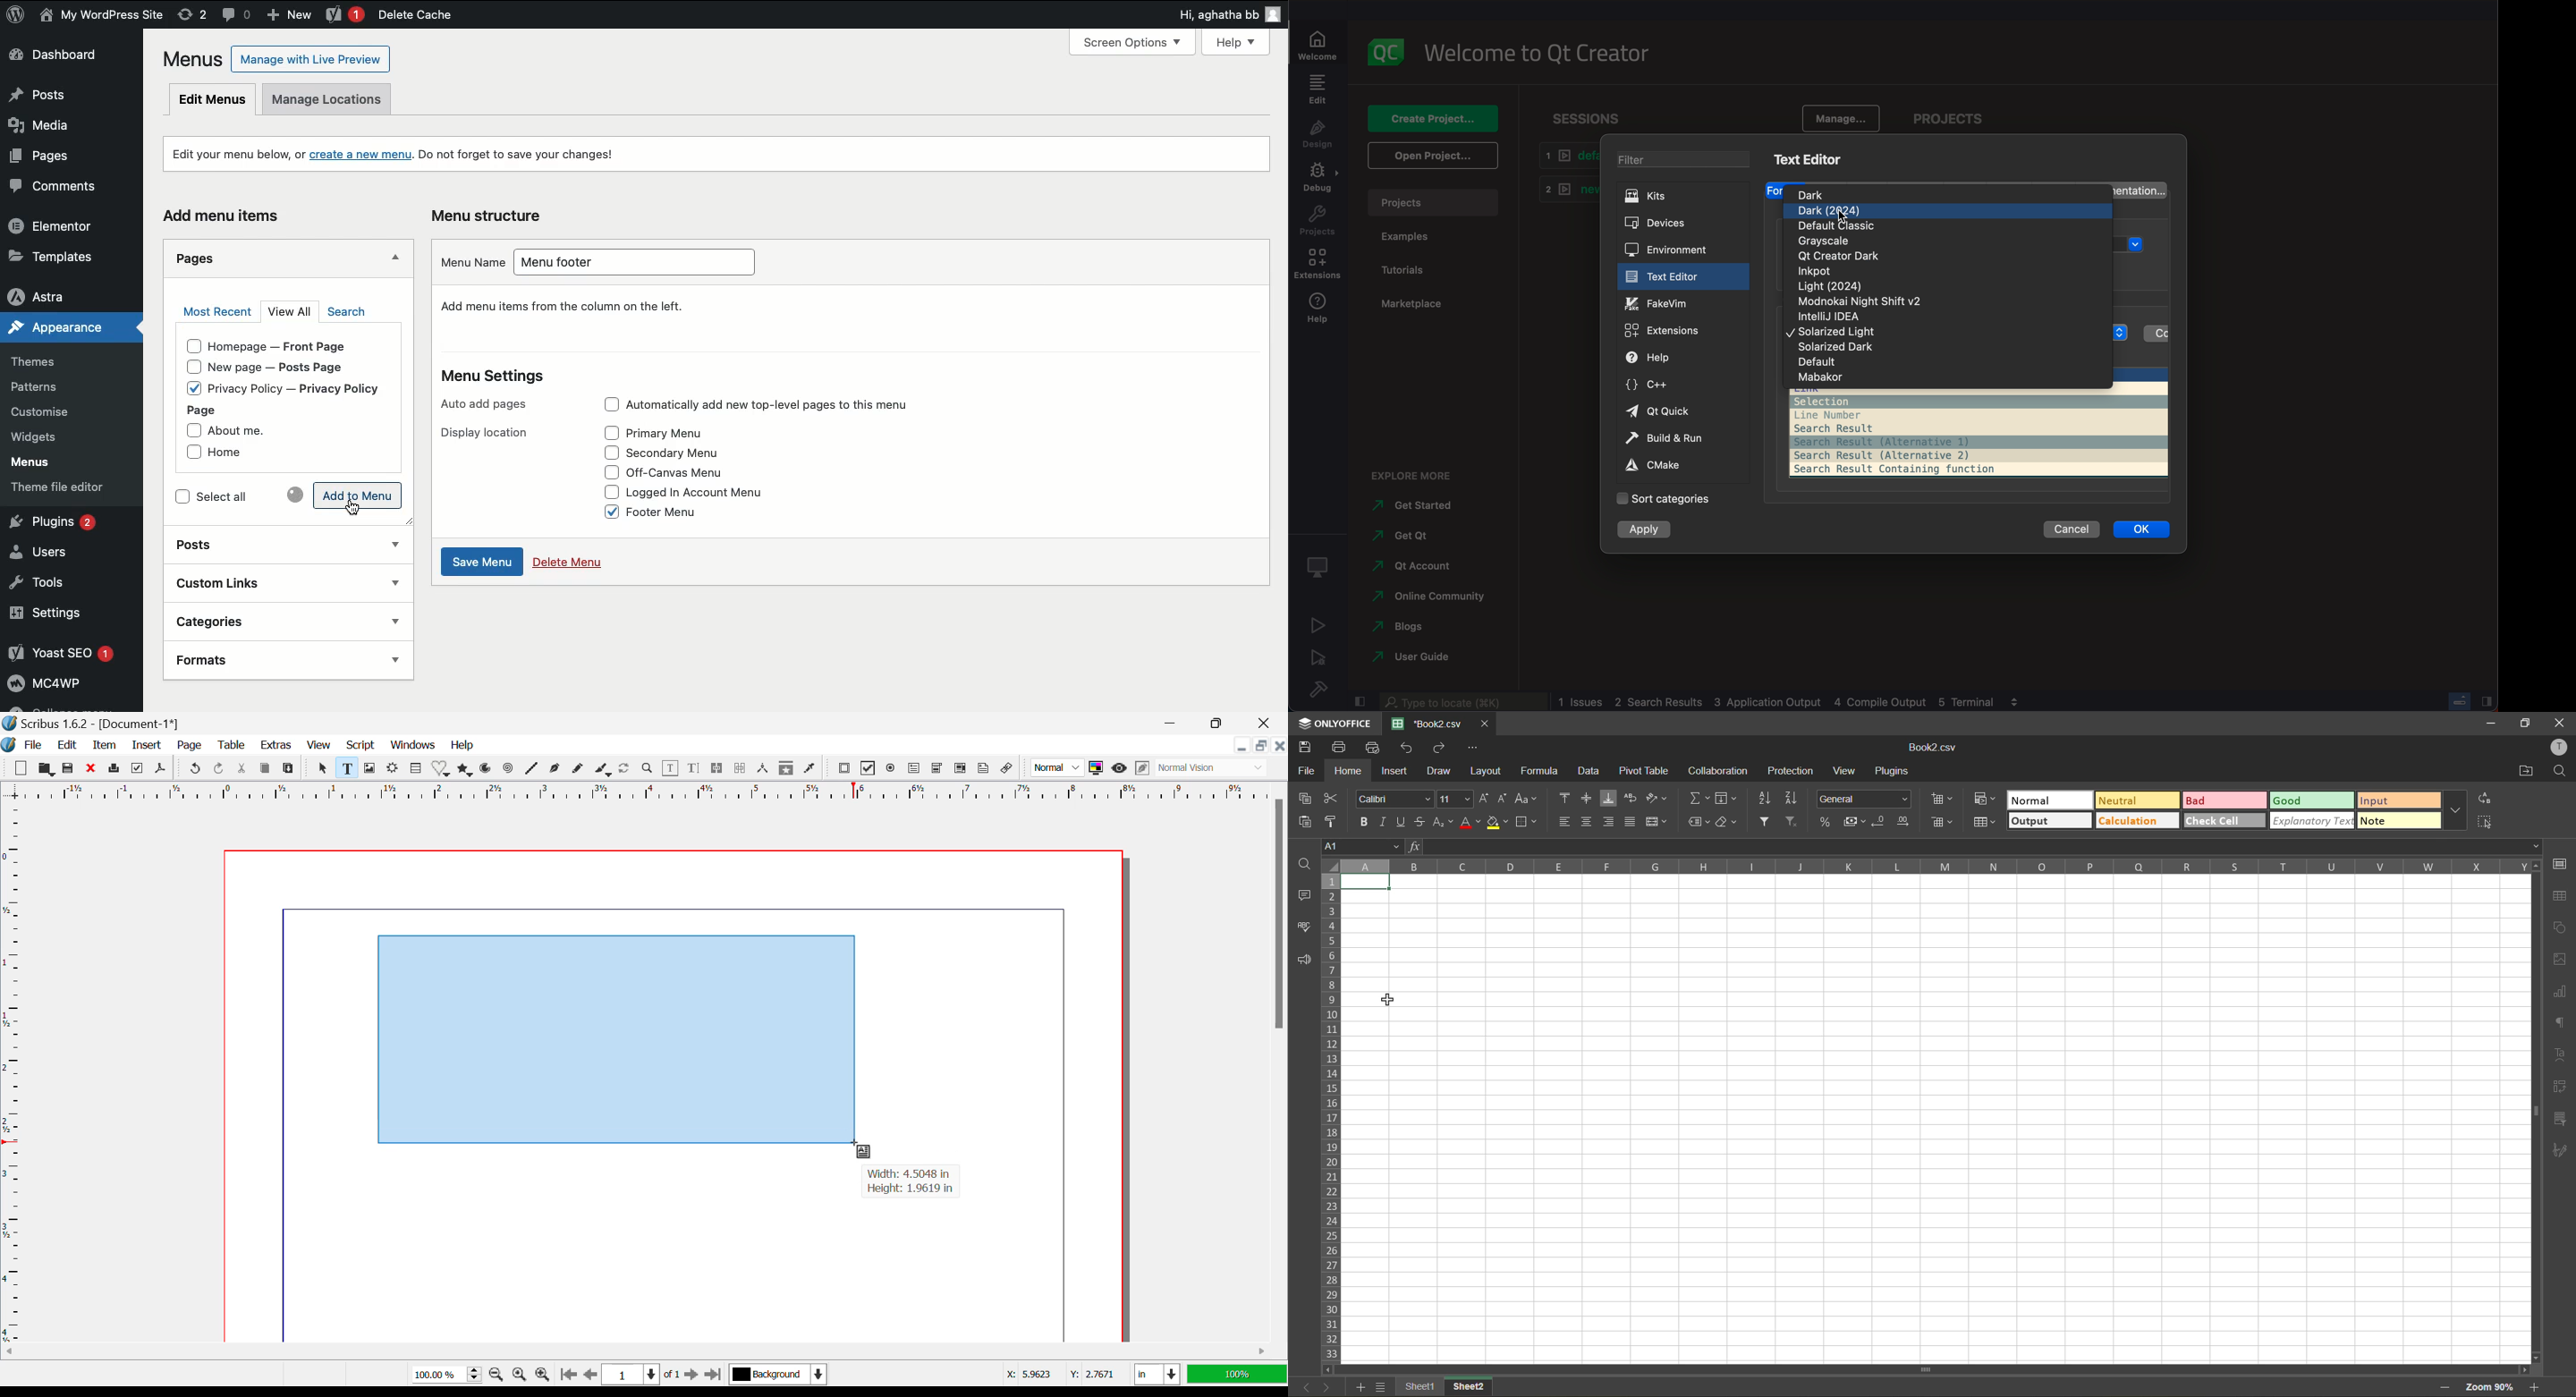 The width and height of the screenshot is (2576, 1400). Describe the element at coordinates (2486, 798) in the screenshot. I see `replace` at that location.